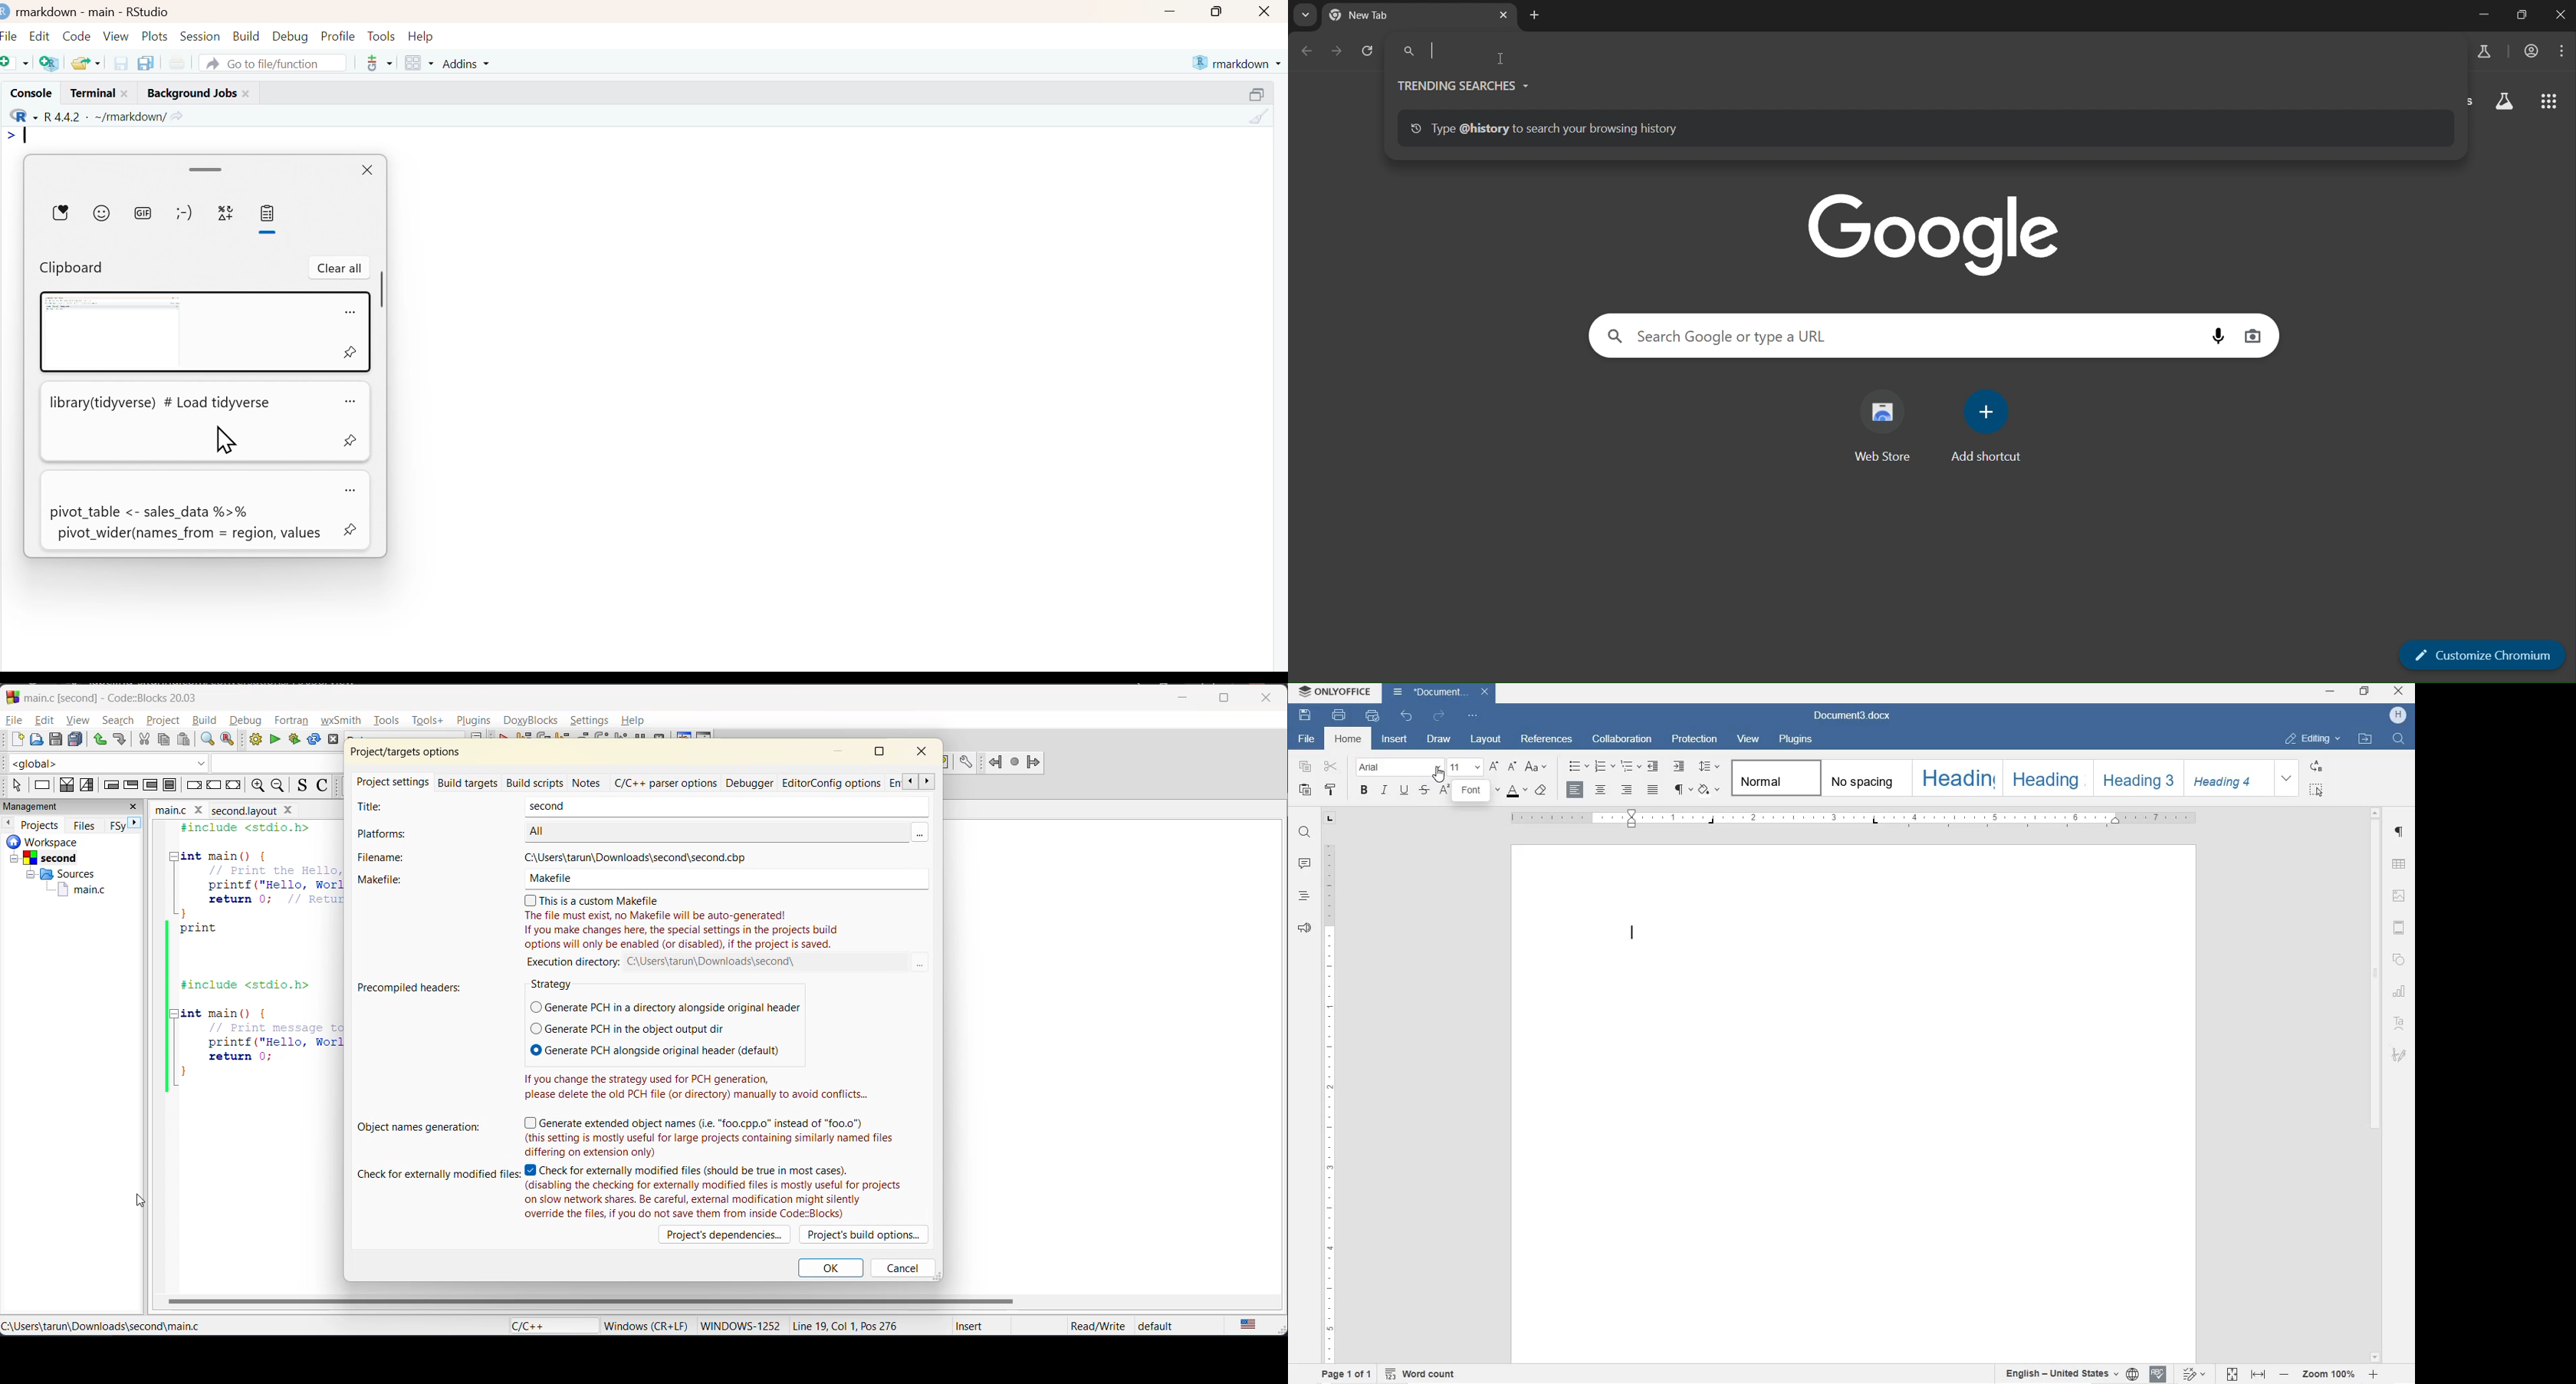 Image resolution: width=2576 pixels, height=1400 pixels. Describe the element at coordinates (587, 785) in the screenshot. I see `notes` at that location.